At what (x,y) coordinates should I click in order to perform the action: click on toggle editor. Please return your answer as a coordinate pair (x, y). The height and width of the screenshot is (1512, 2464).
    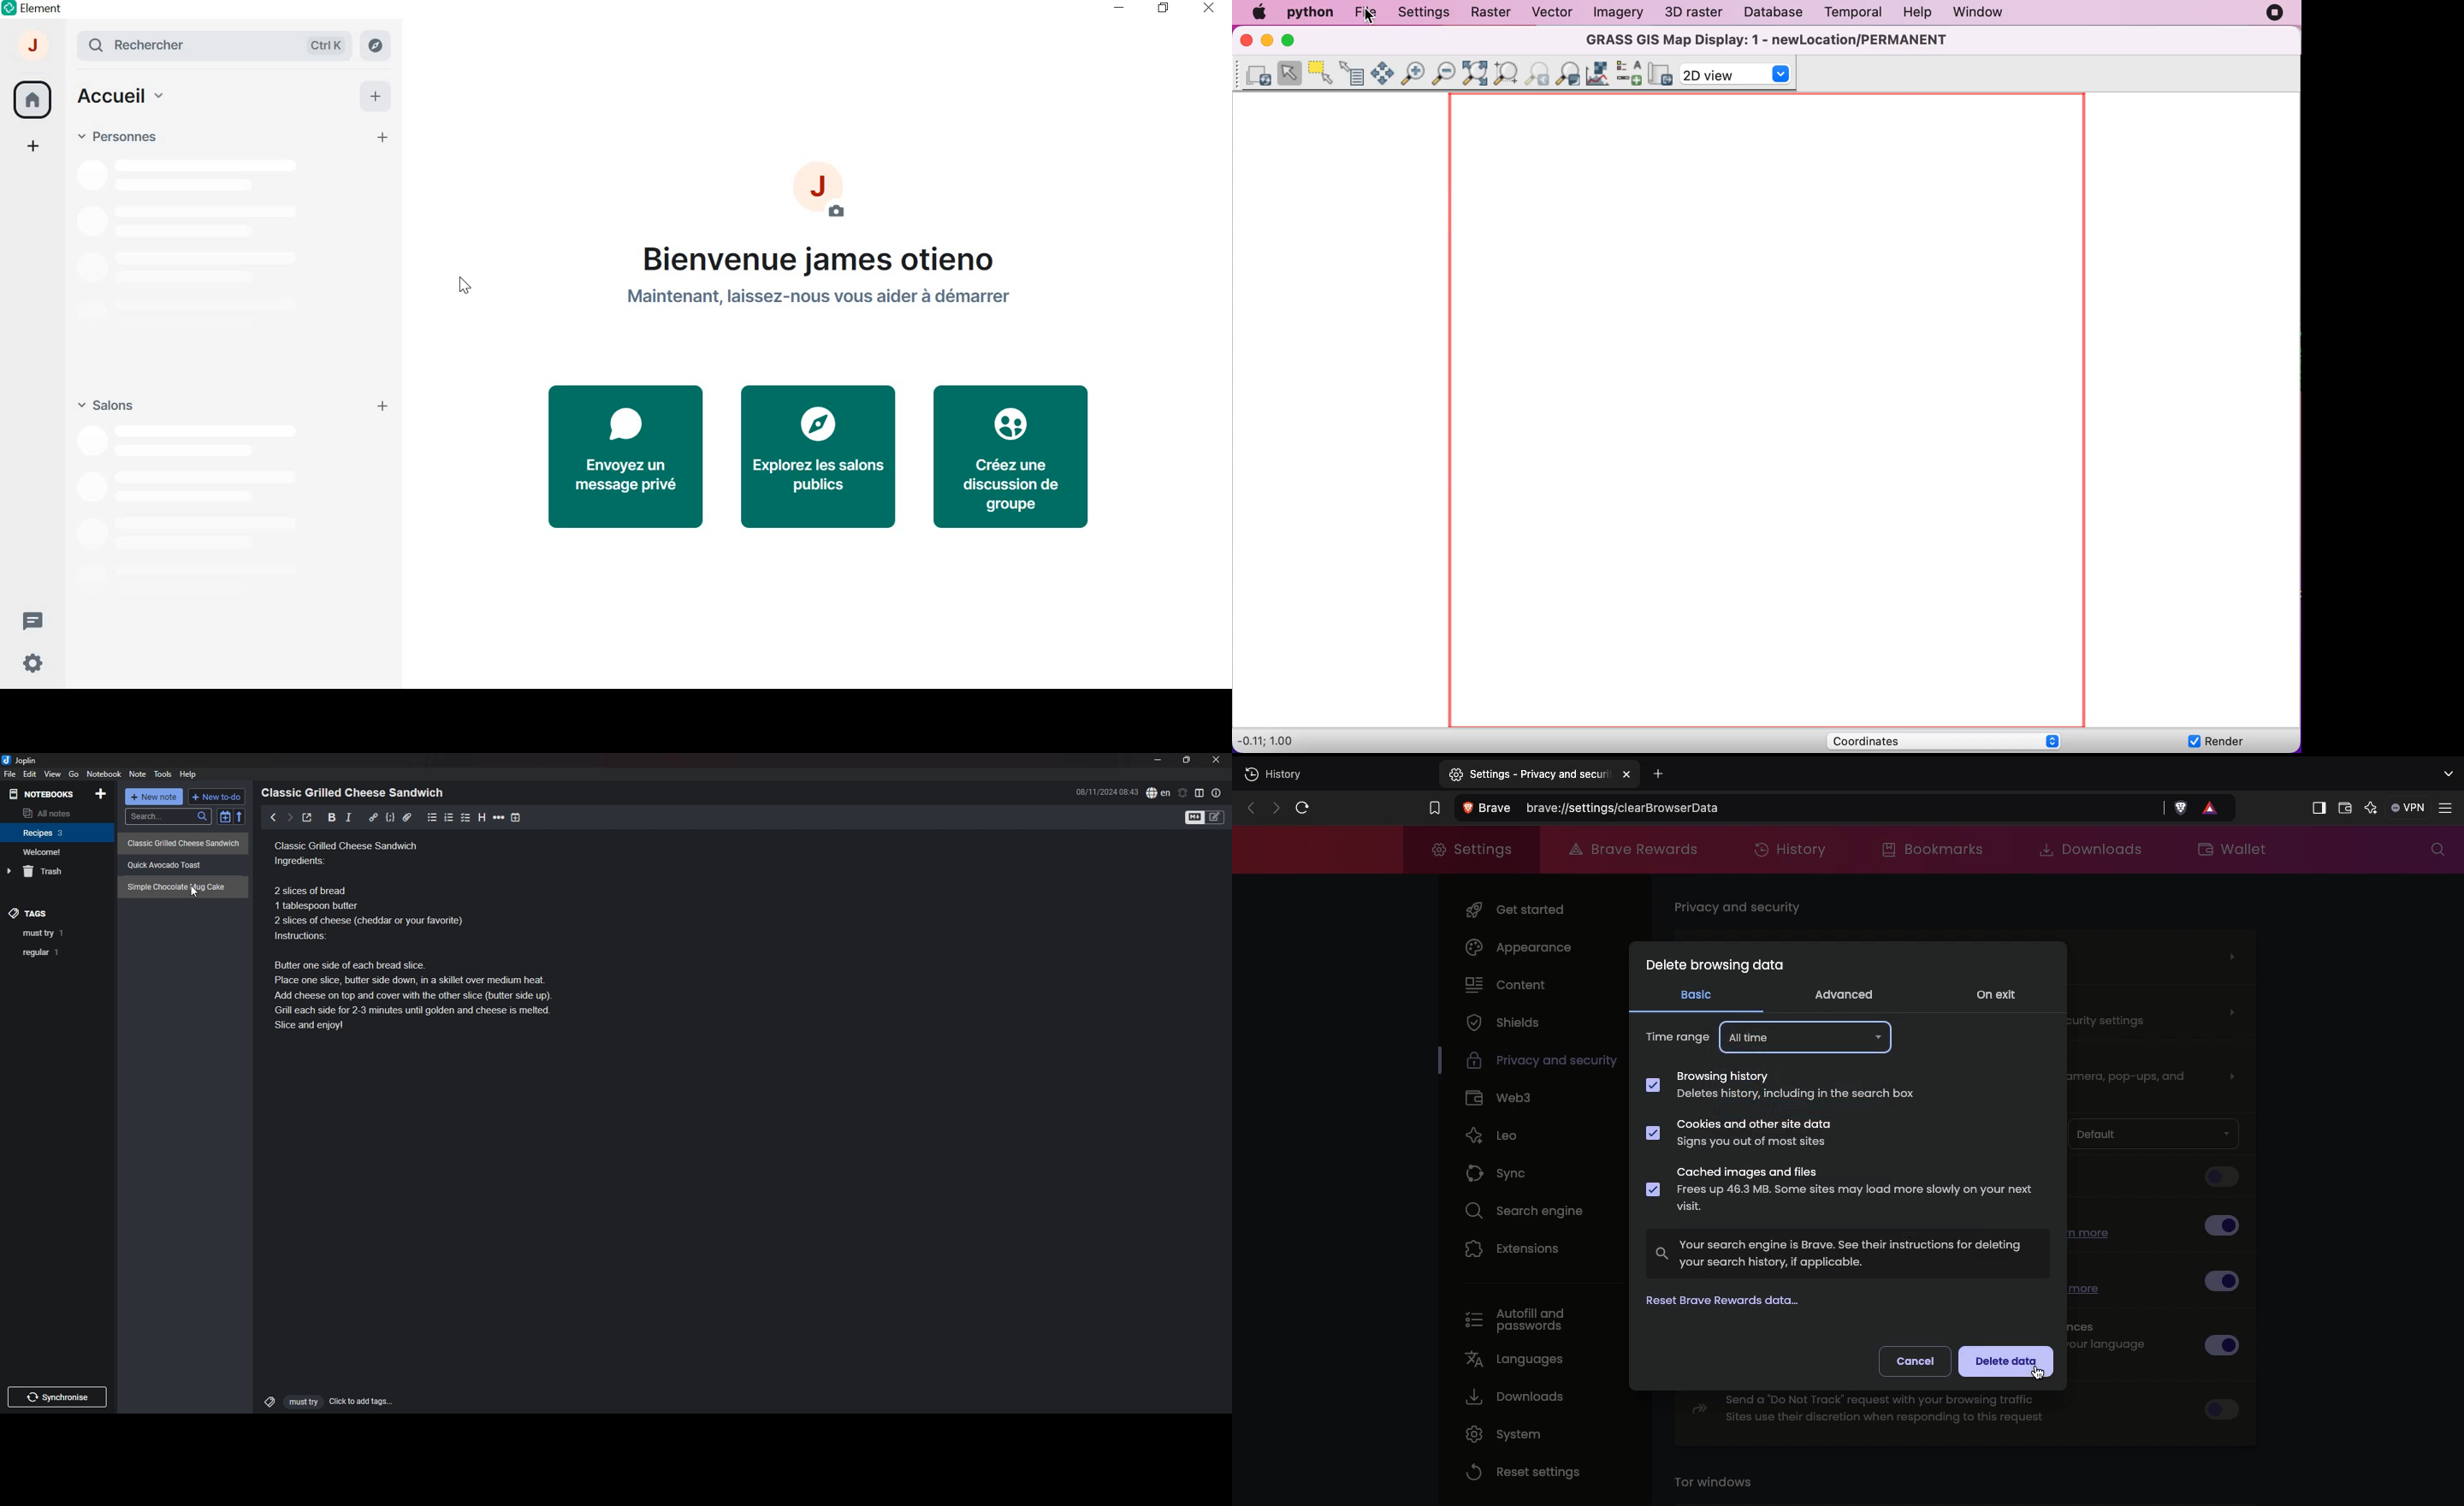
    Looking at the image, I should click on (1206, 818).